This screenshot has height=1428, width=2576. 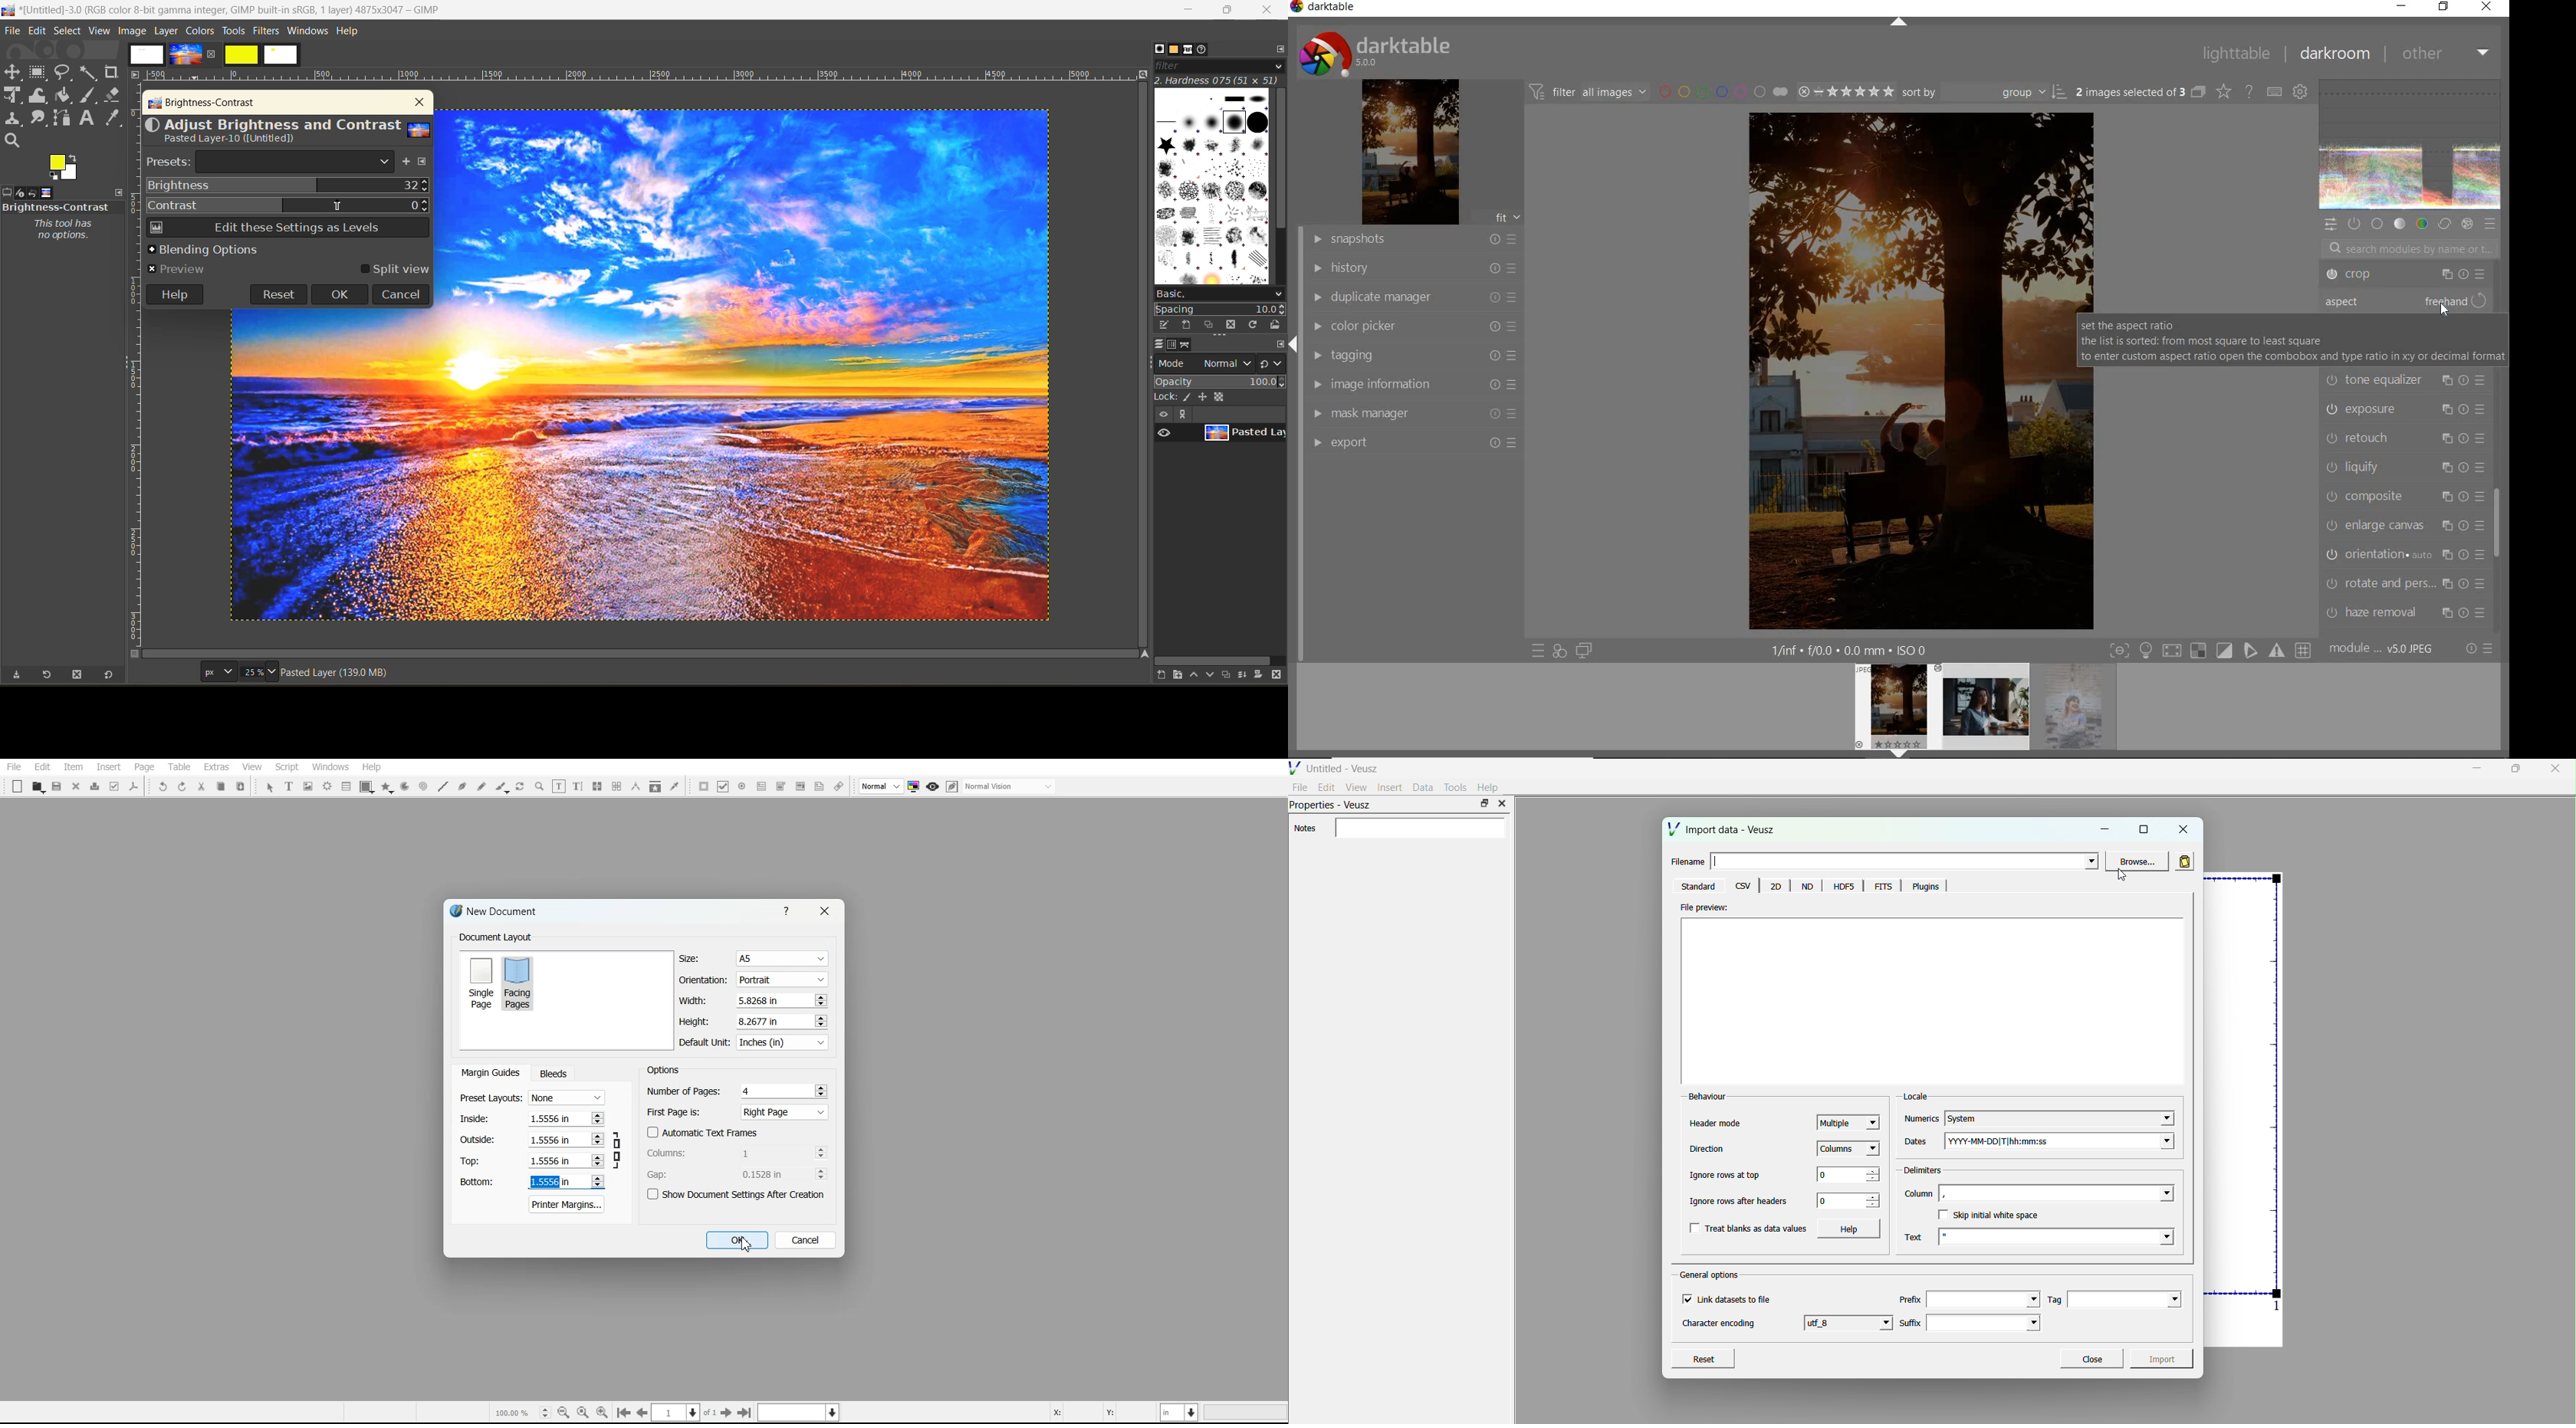 I want to click on Toggle color , so click(x=915, y=787).